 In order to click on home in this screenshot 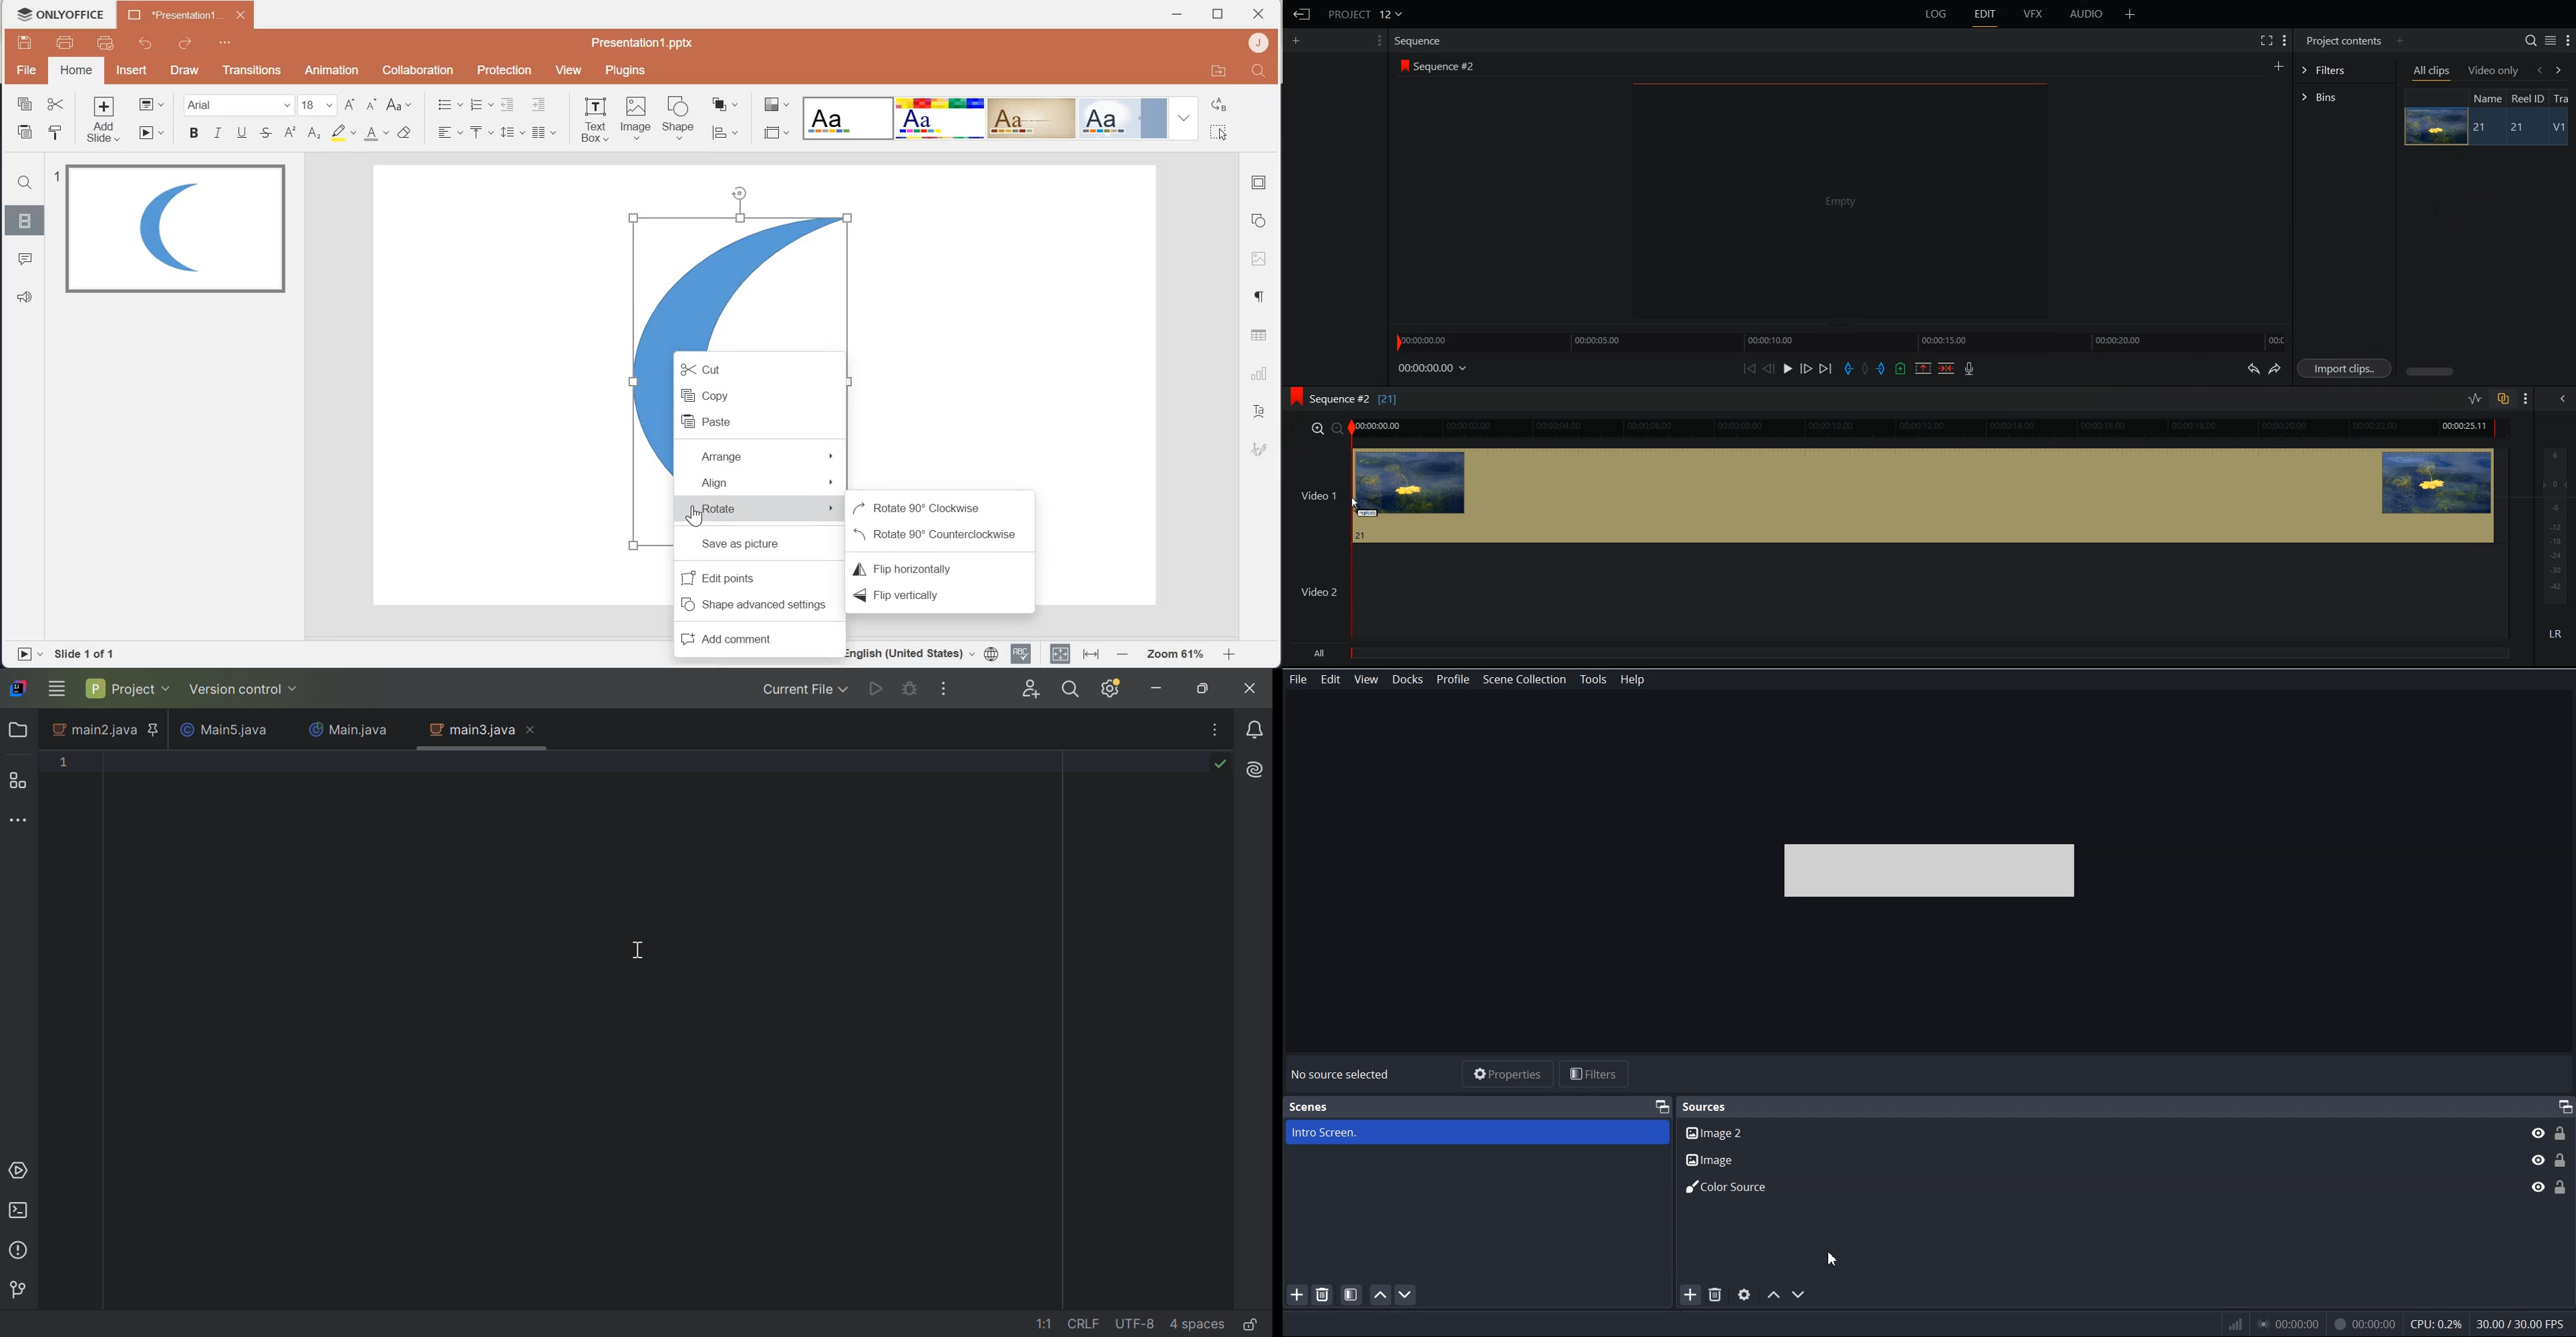, I will do `click(76, 72)`.